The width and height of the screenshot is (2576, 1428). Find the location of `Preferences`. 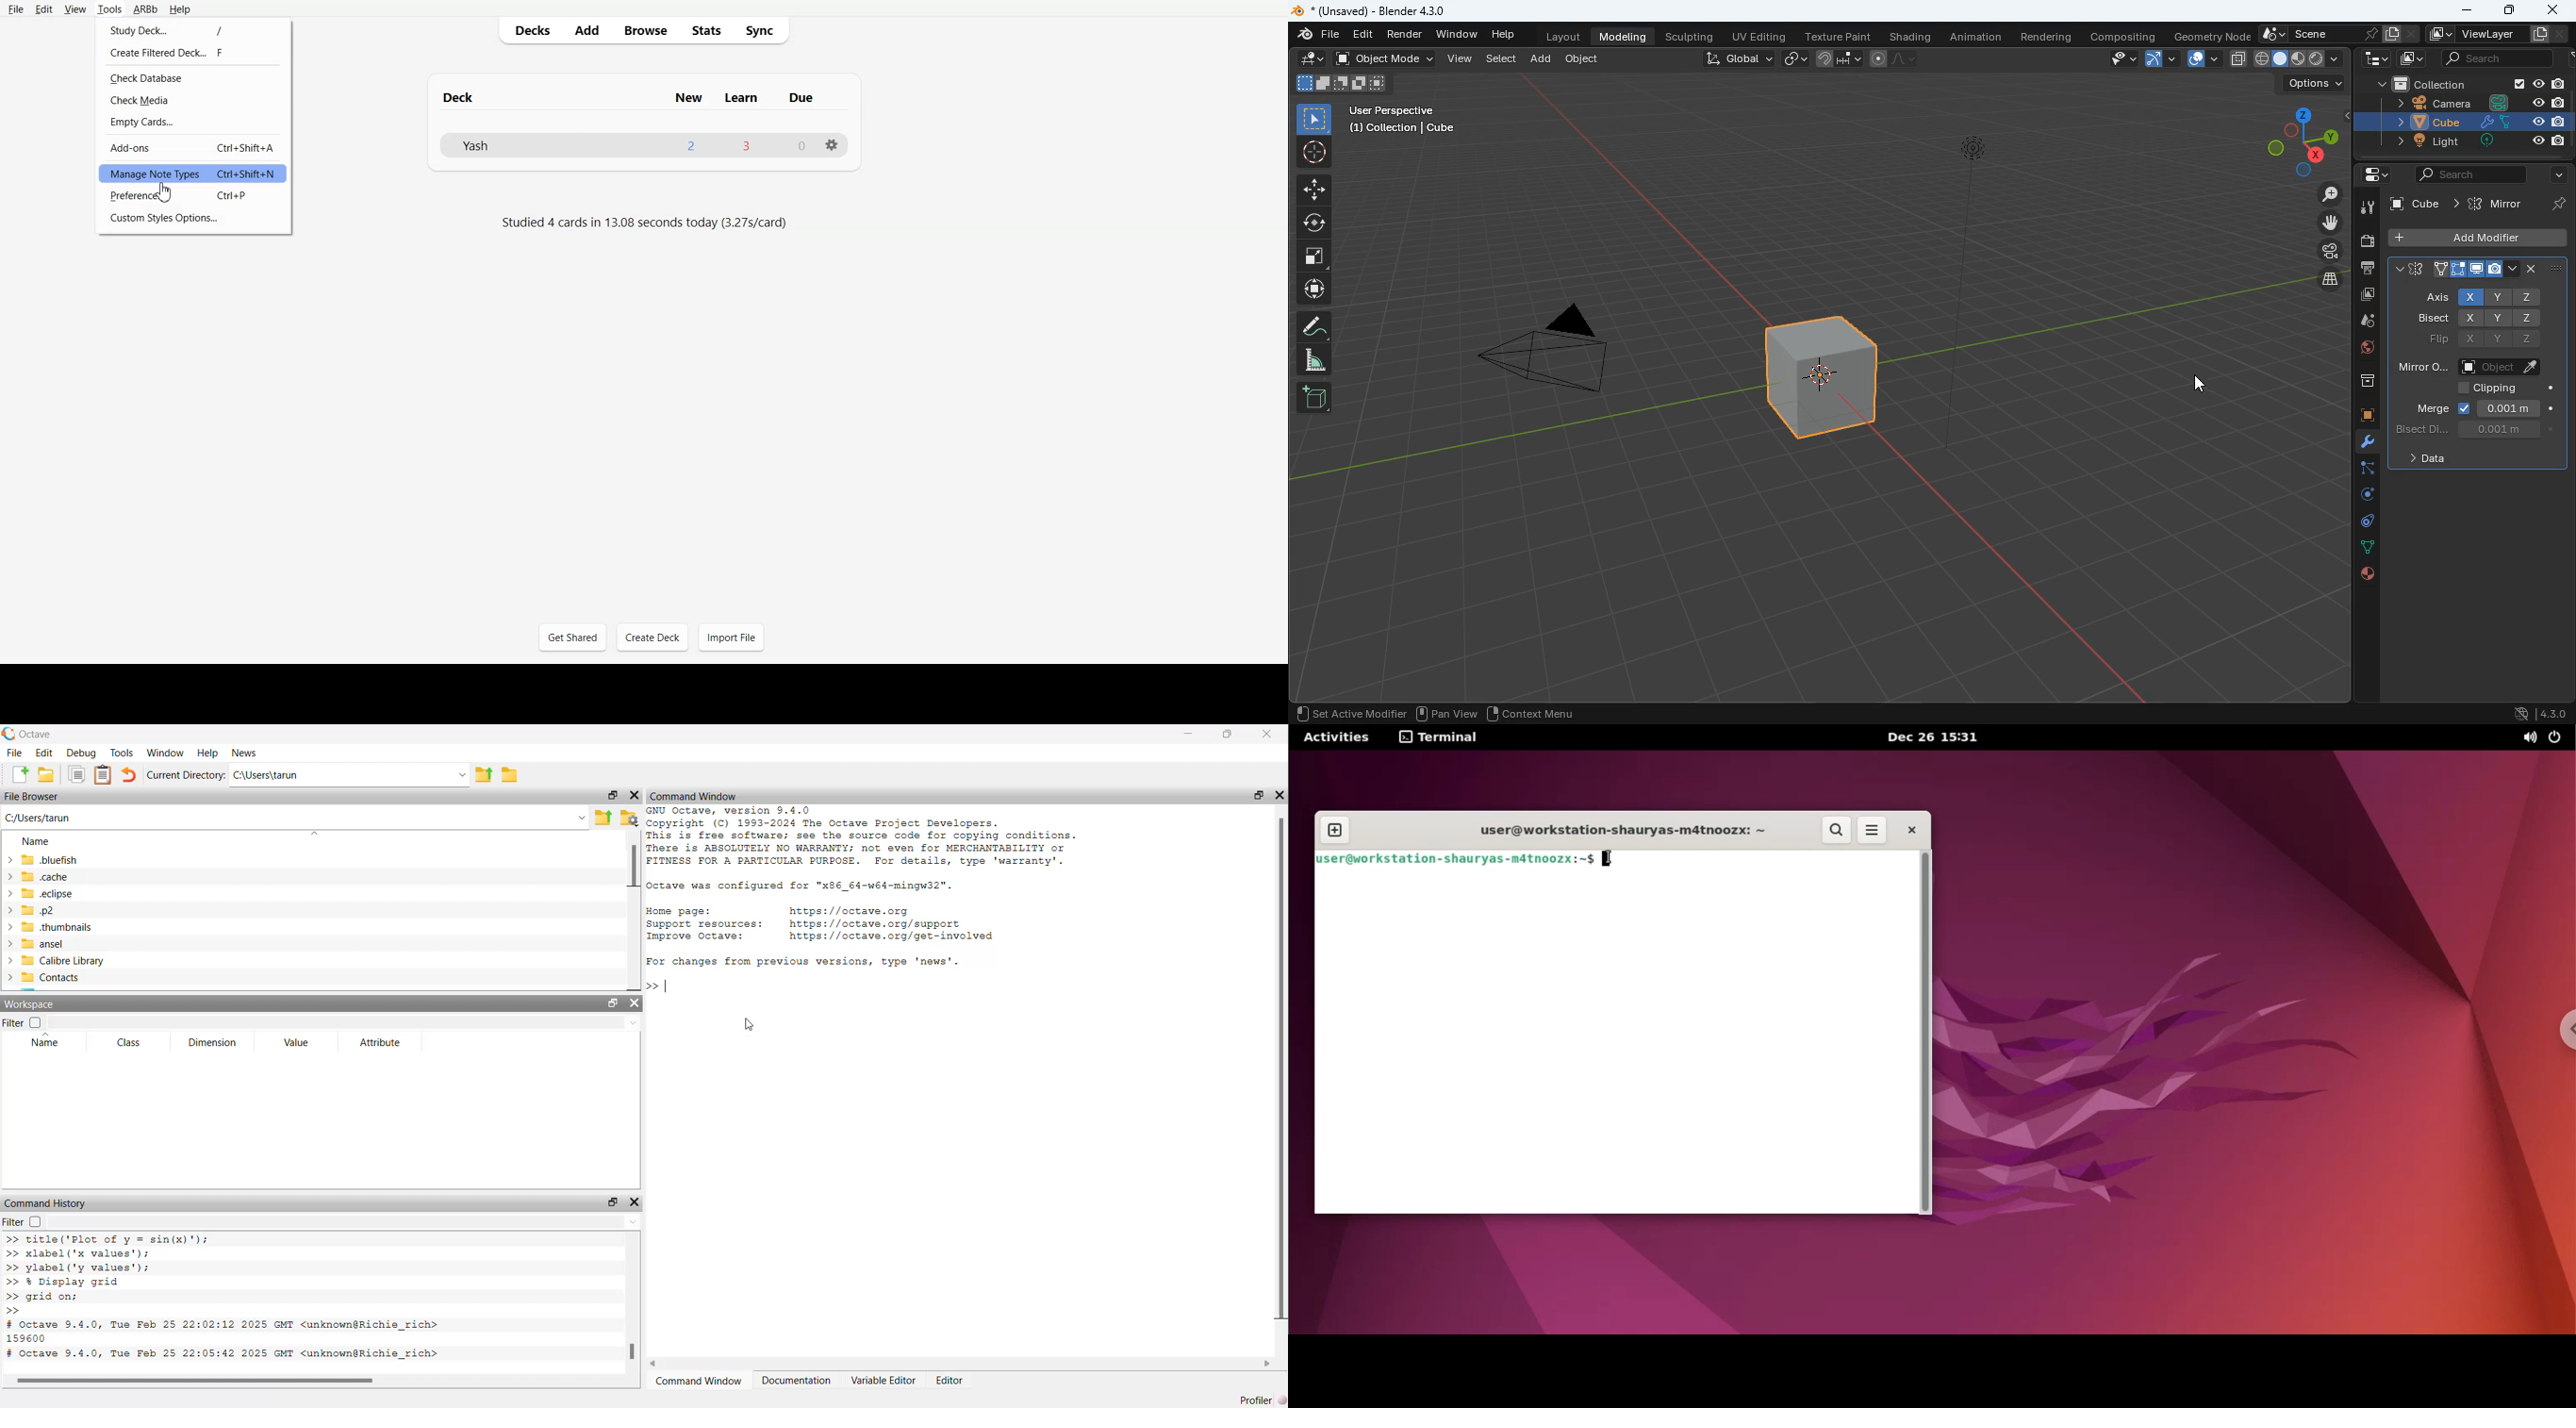

Preferences is located at coordinates (193, 197).